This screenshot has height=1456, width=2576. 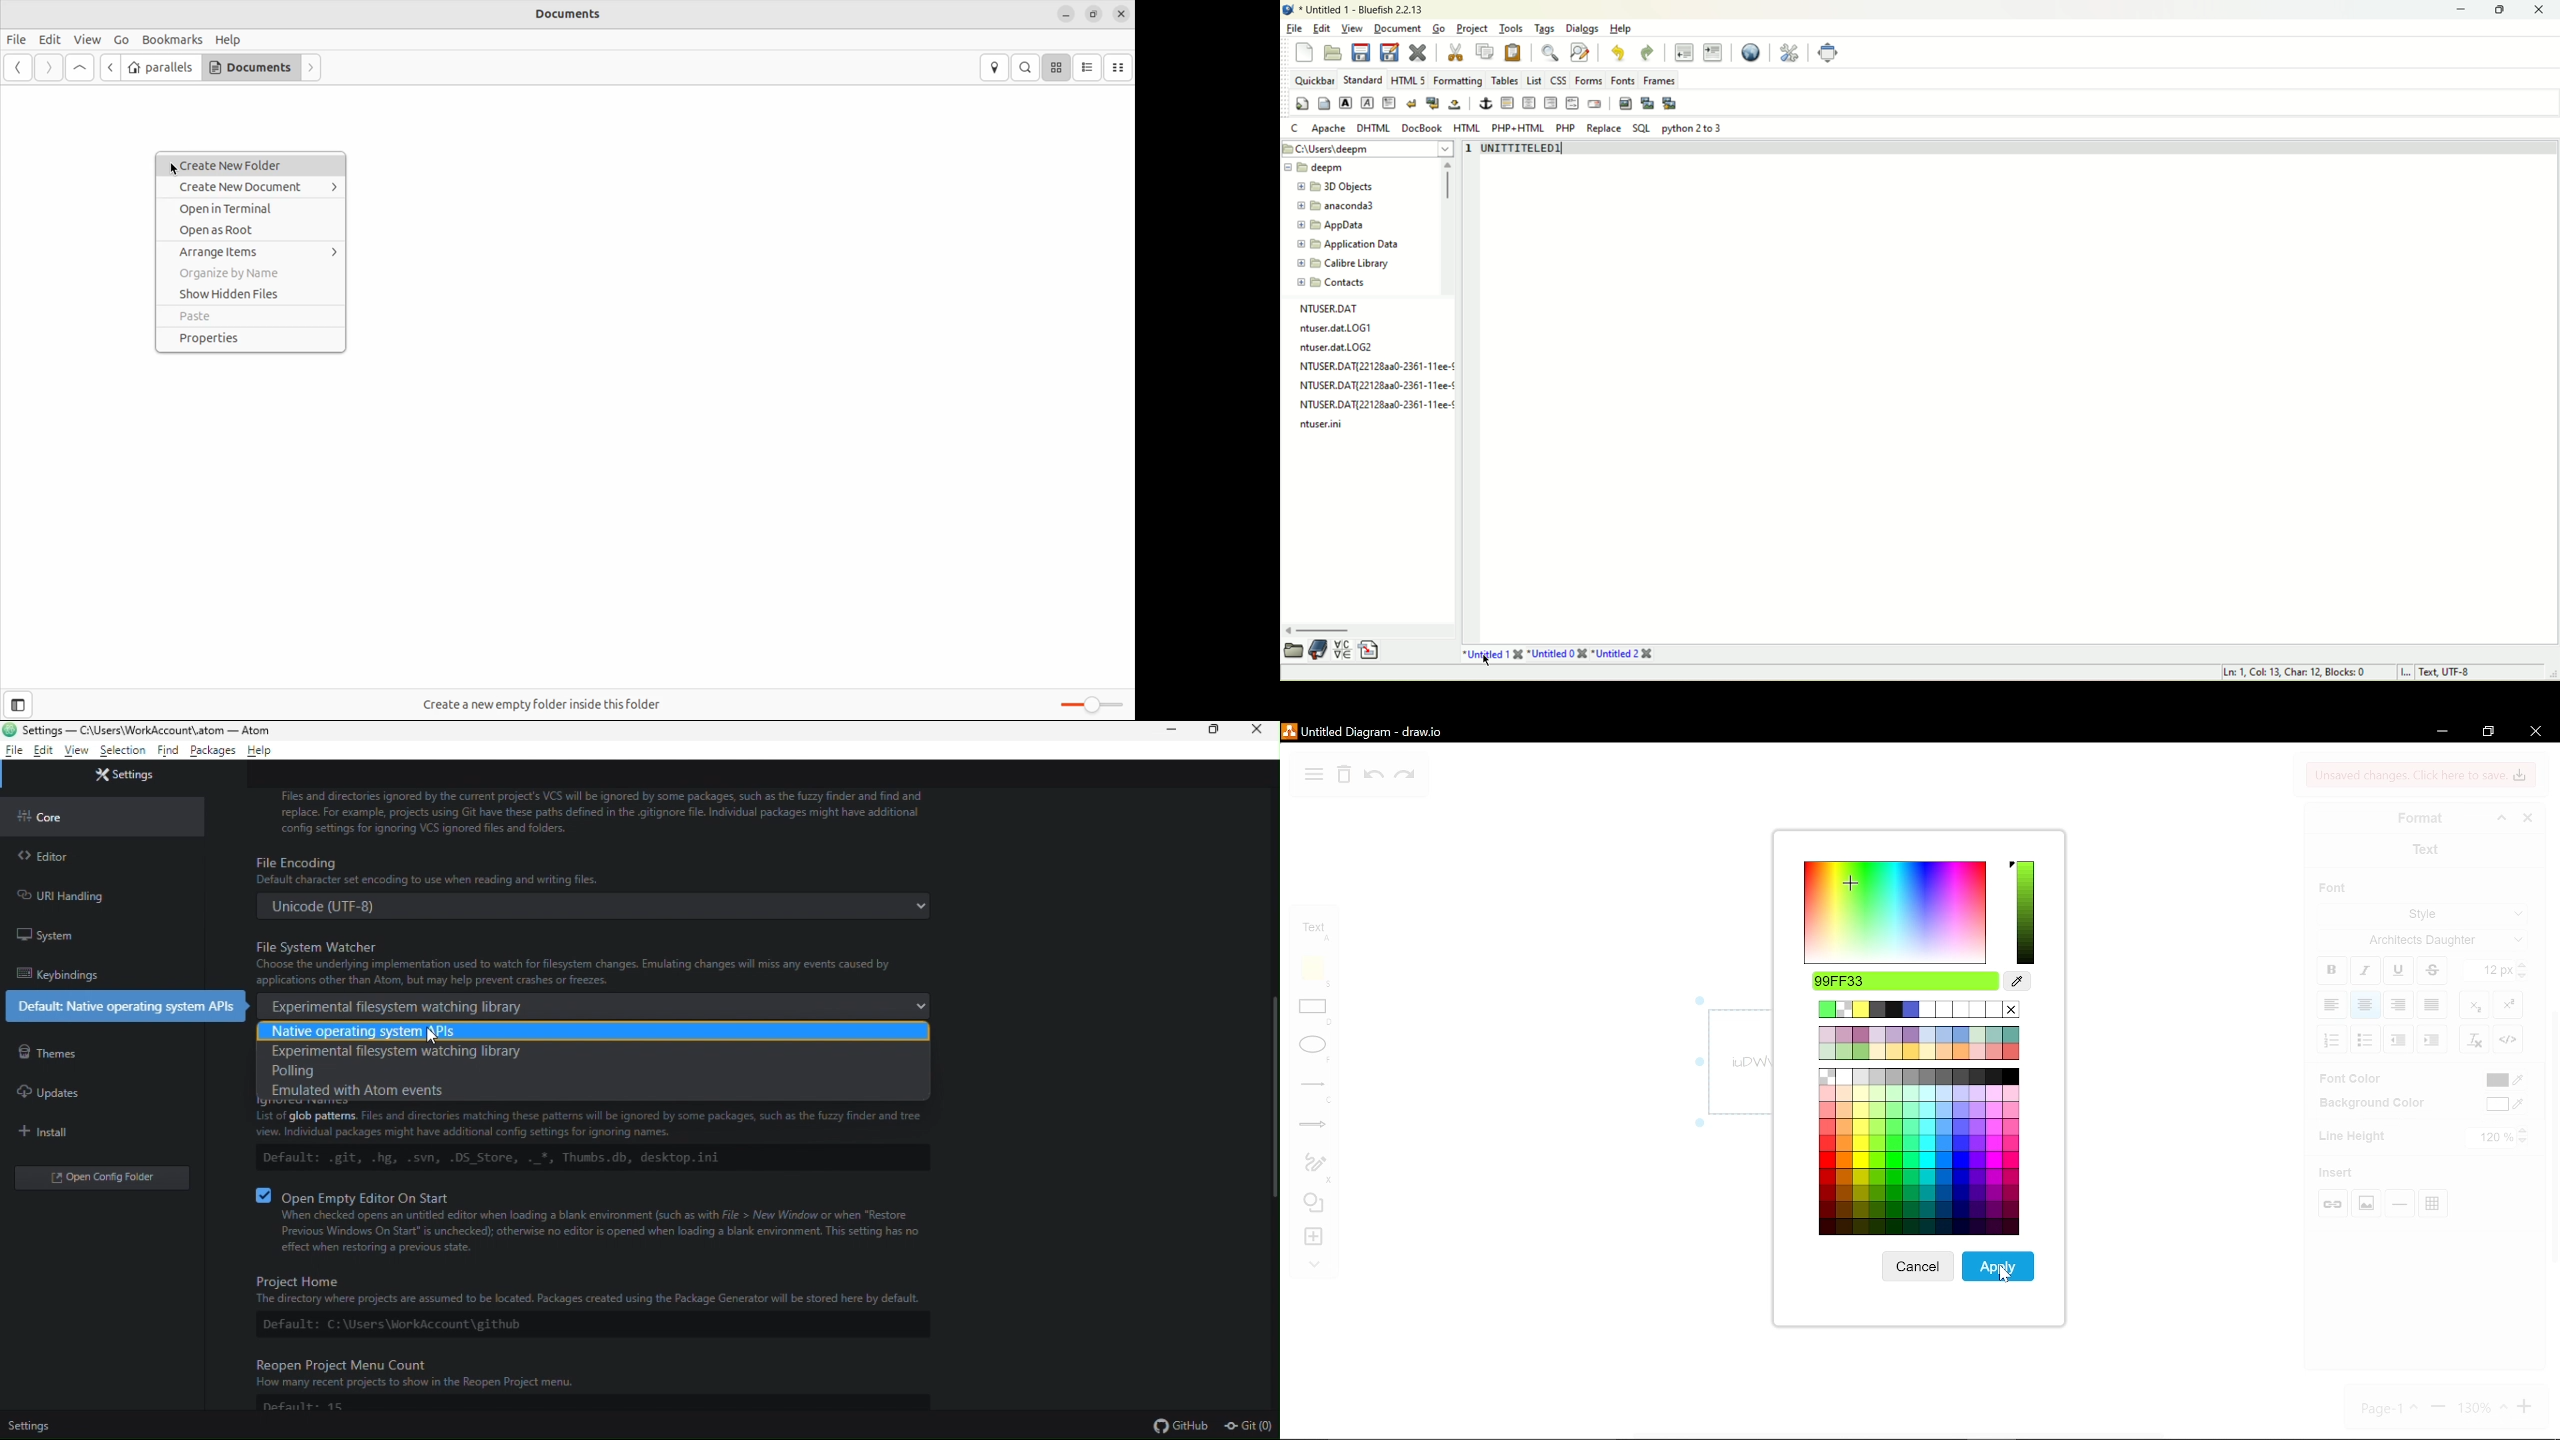 I want to click on close, so click(x=2539, y=10).